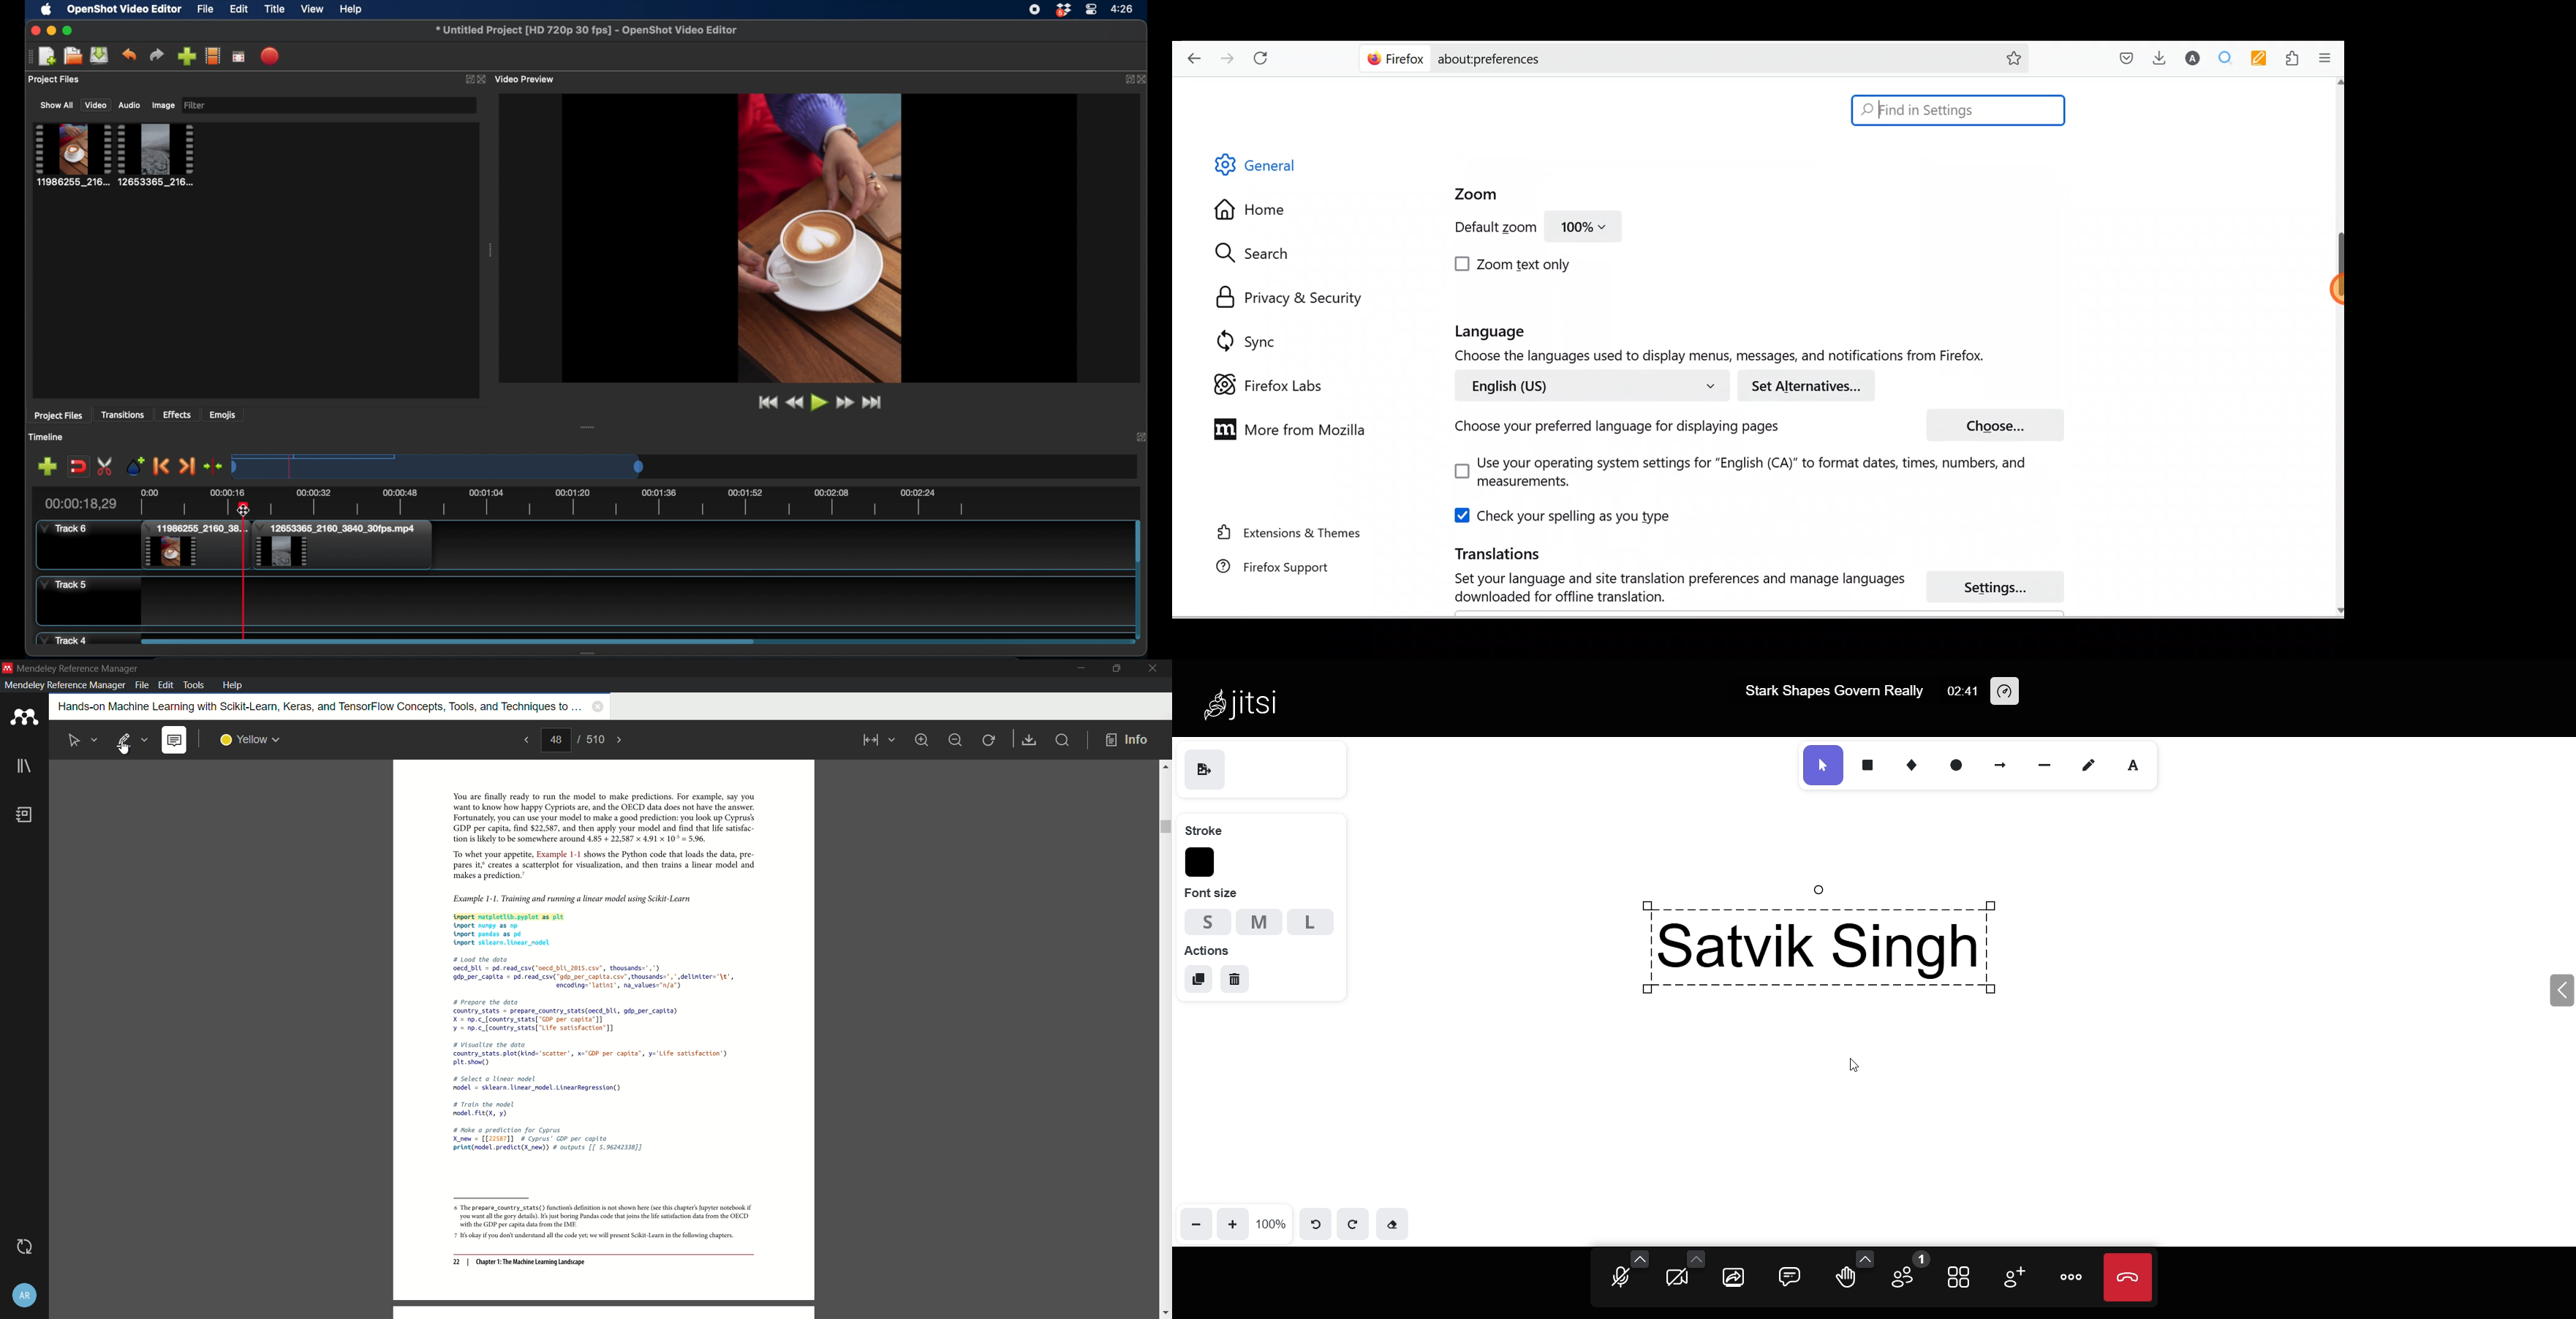 This screenshot has height=1344, width=2576. What do you see at coordinates (1259, 921) in the screenshot?
I see `medium` at bounding box center [1259, 921].